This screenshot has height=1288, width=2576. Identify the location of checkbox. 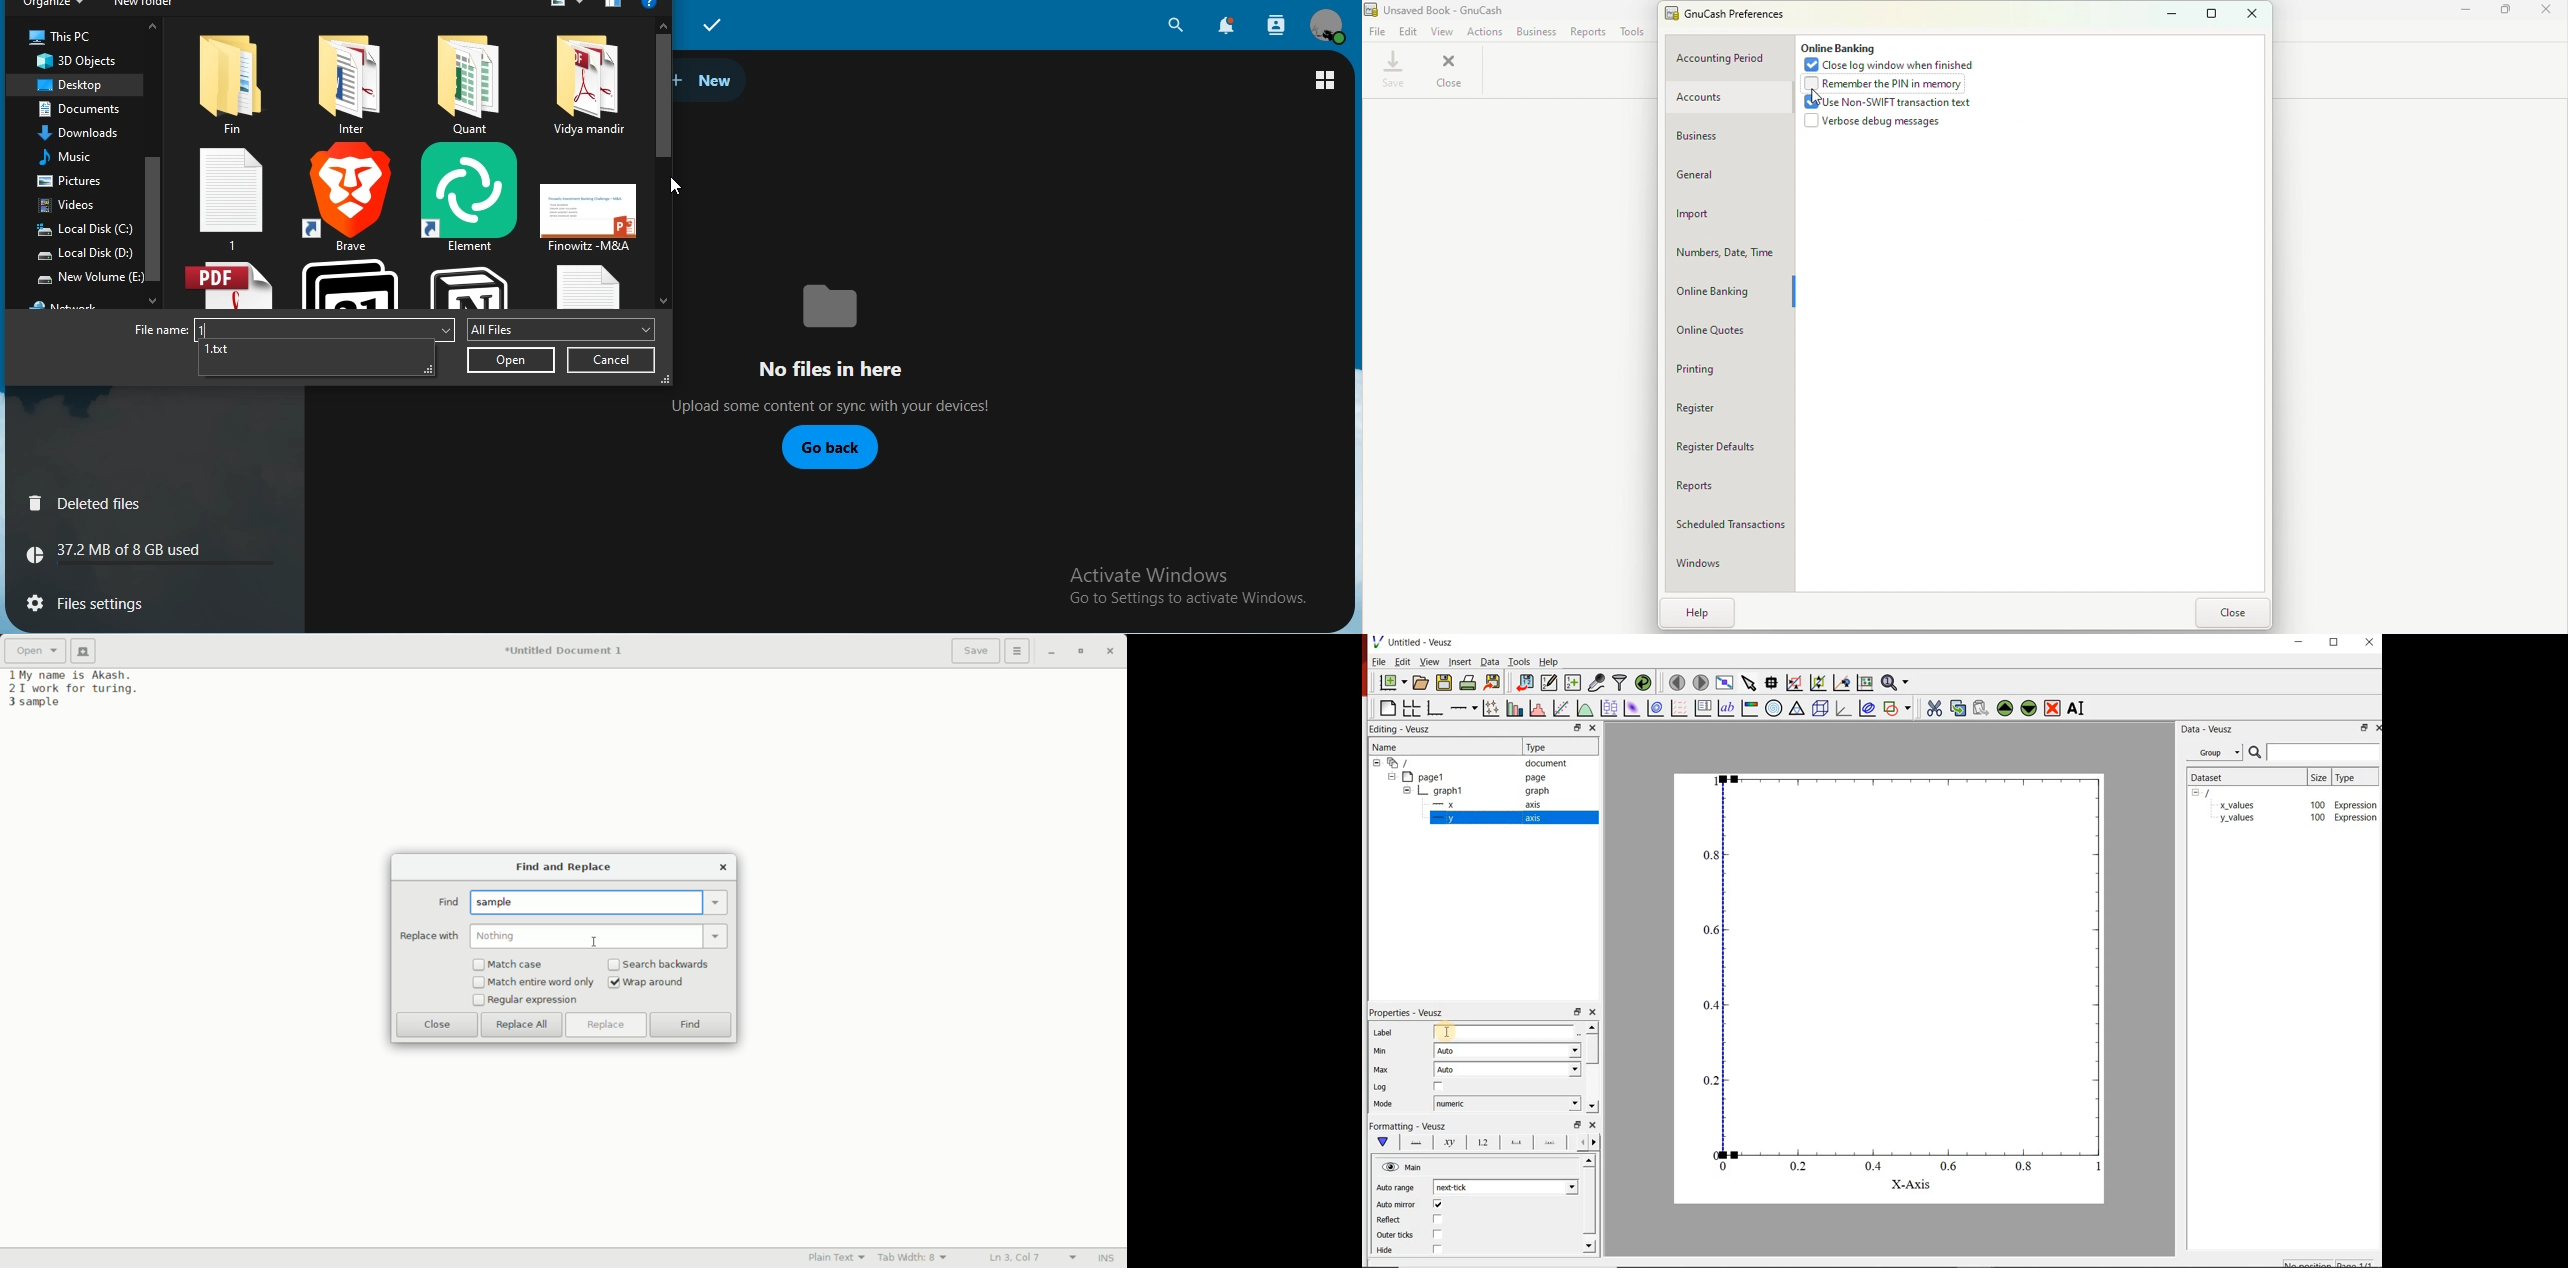
(614, 966).